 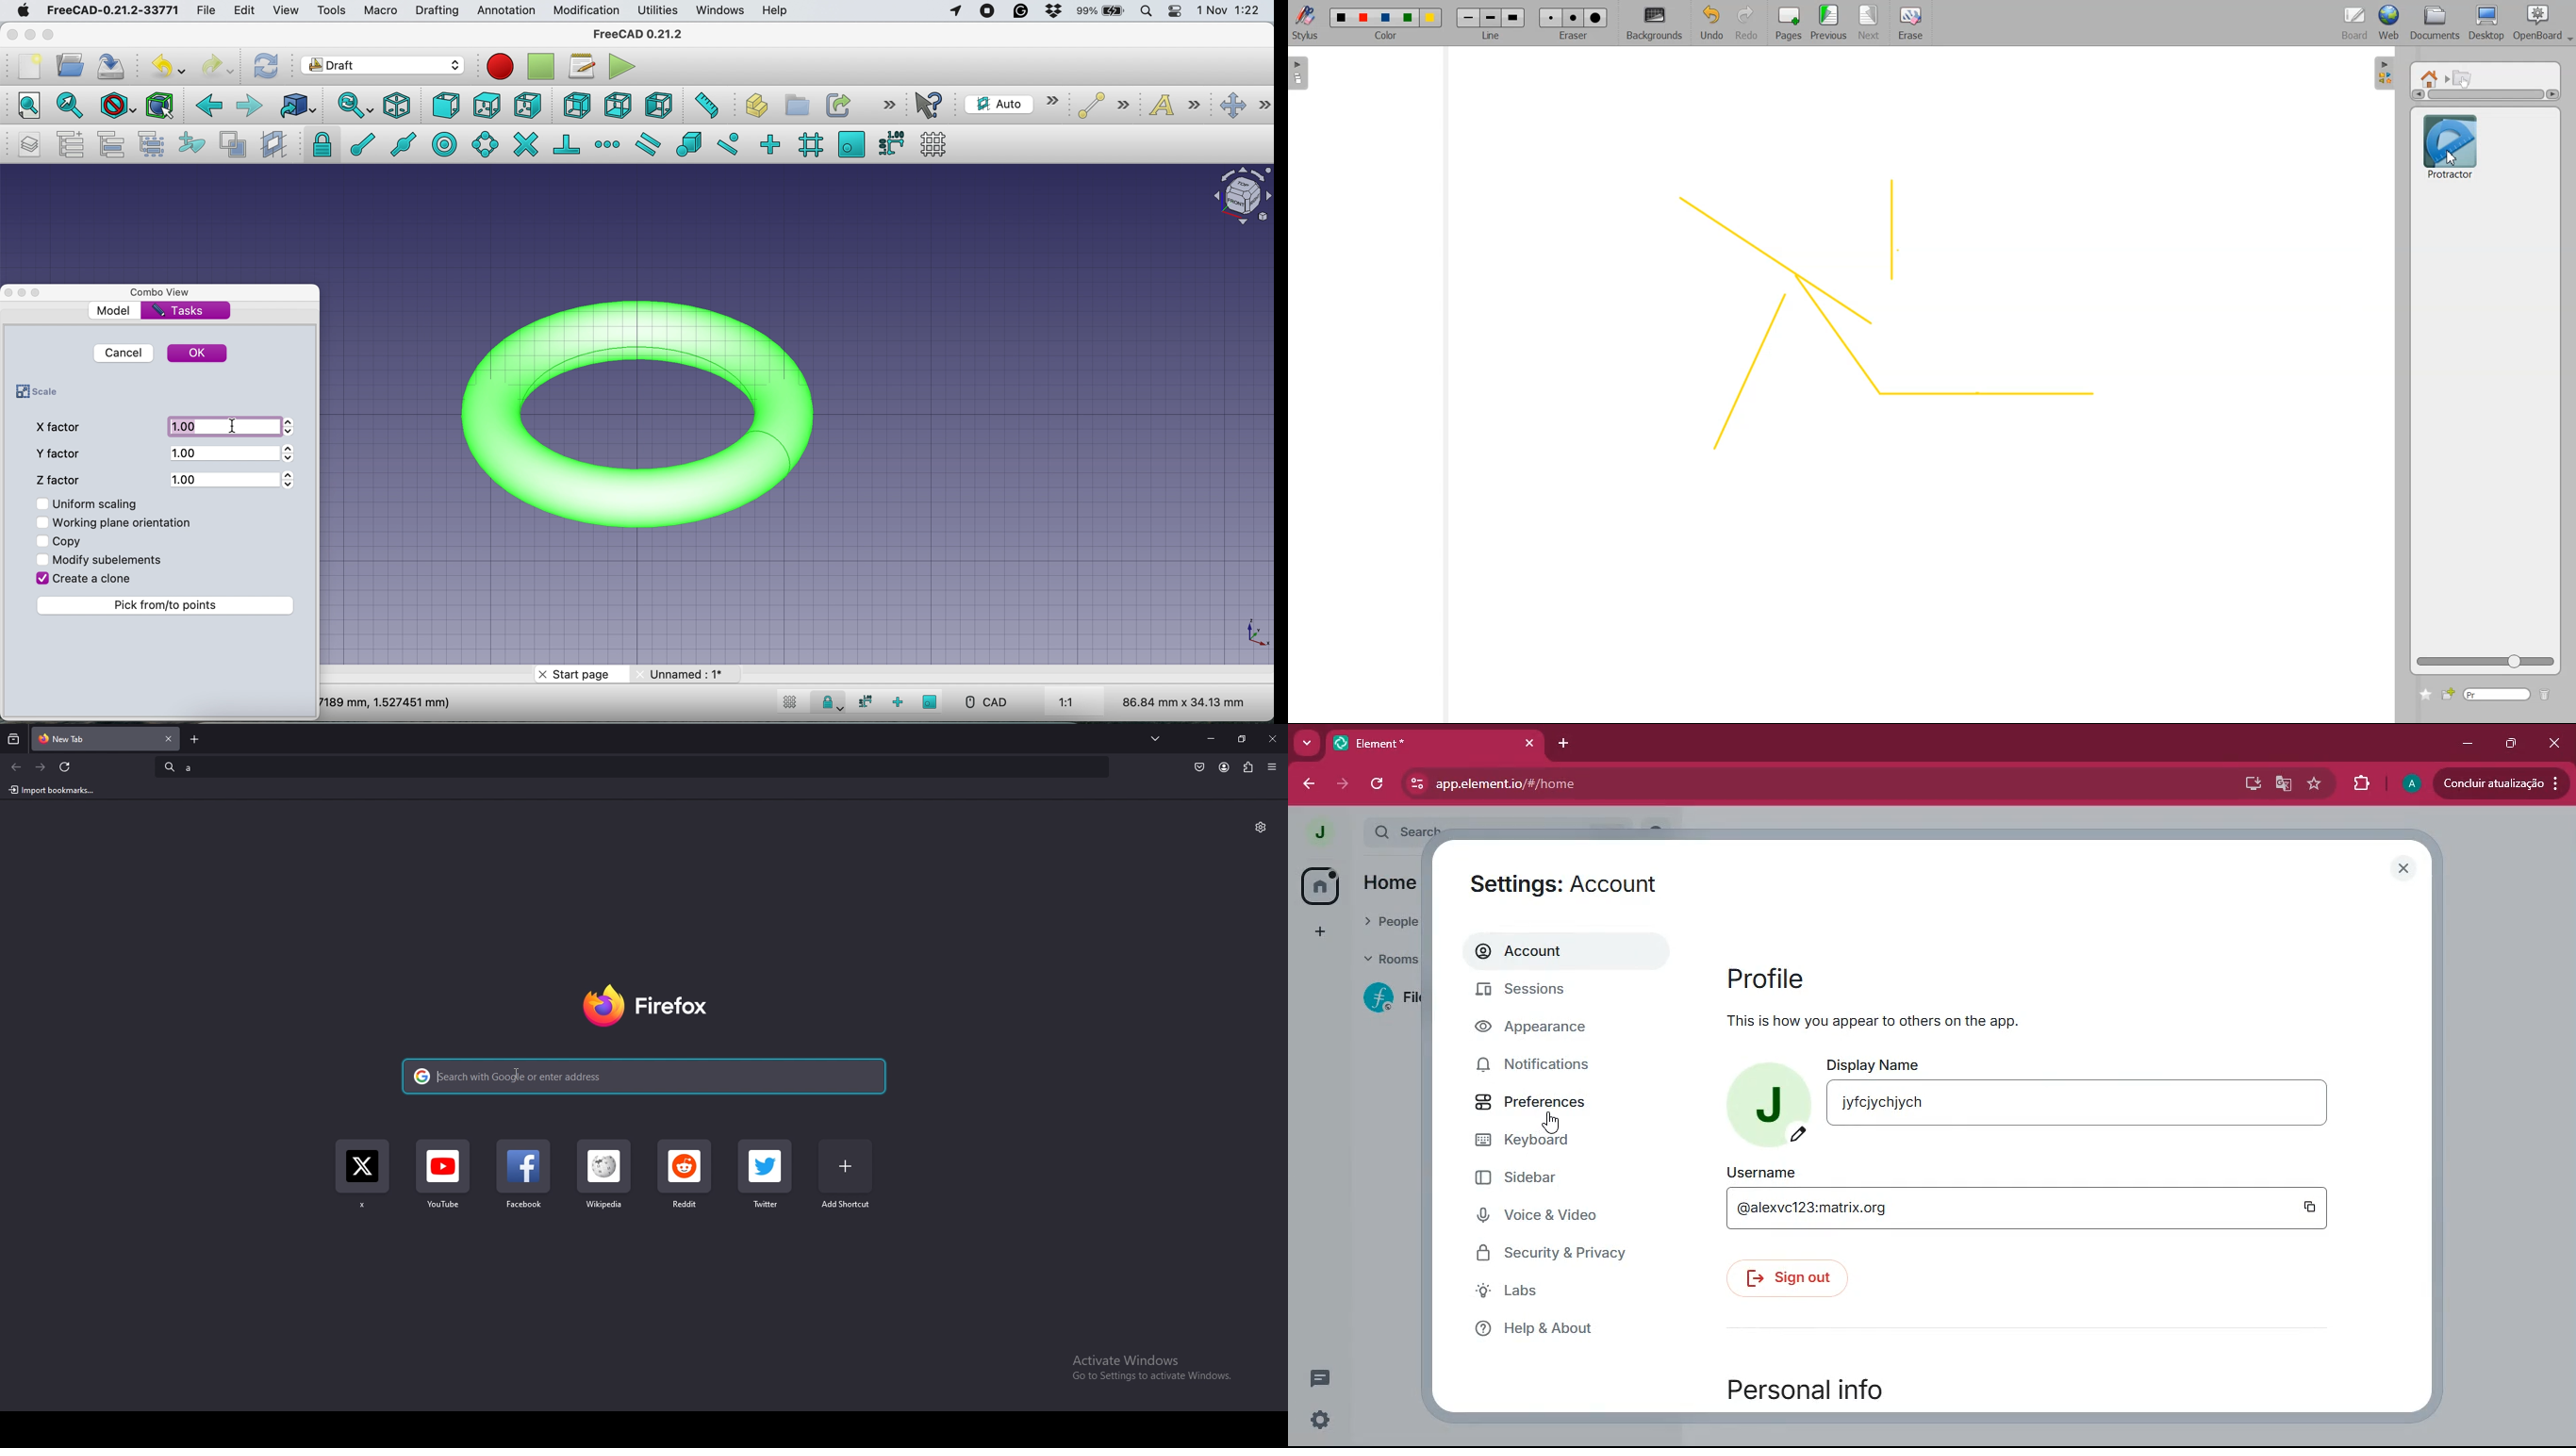 I want to click on snap grid, so click(x=808, y=146).